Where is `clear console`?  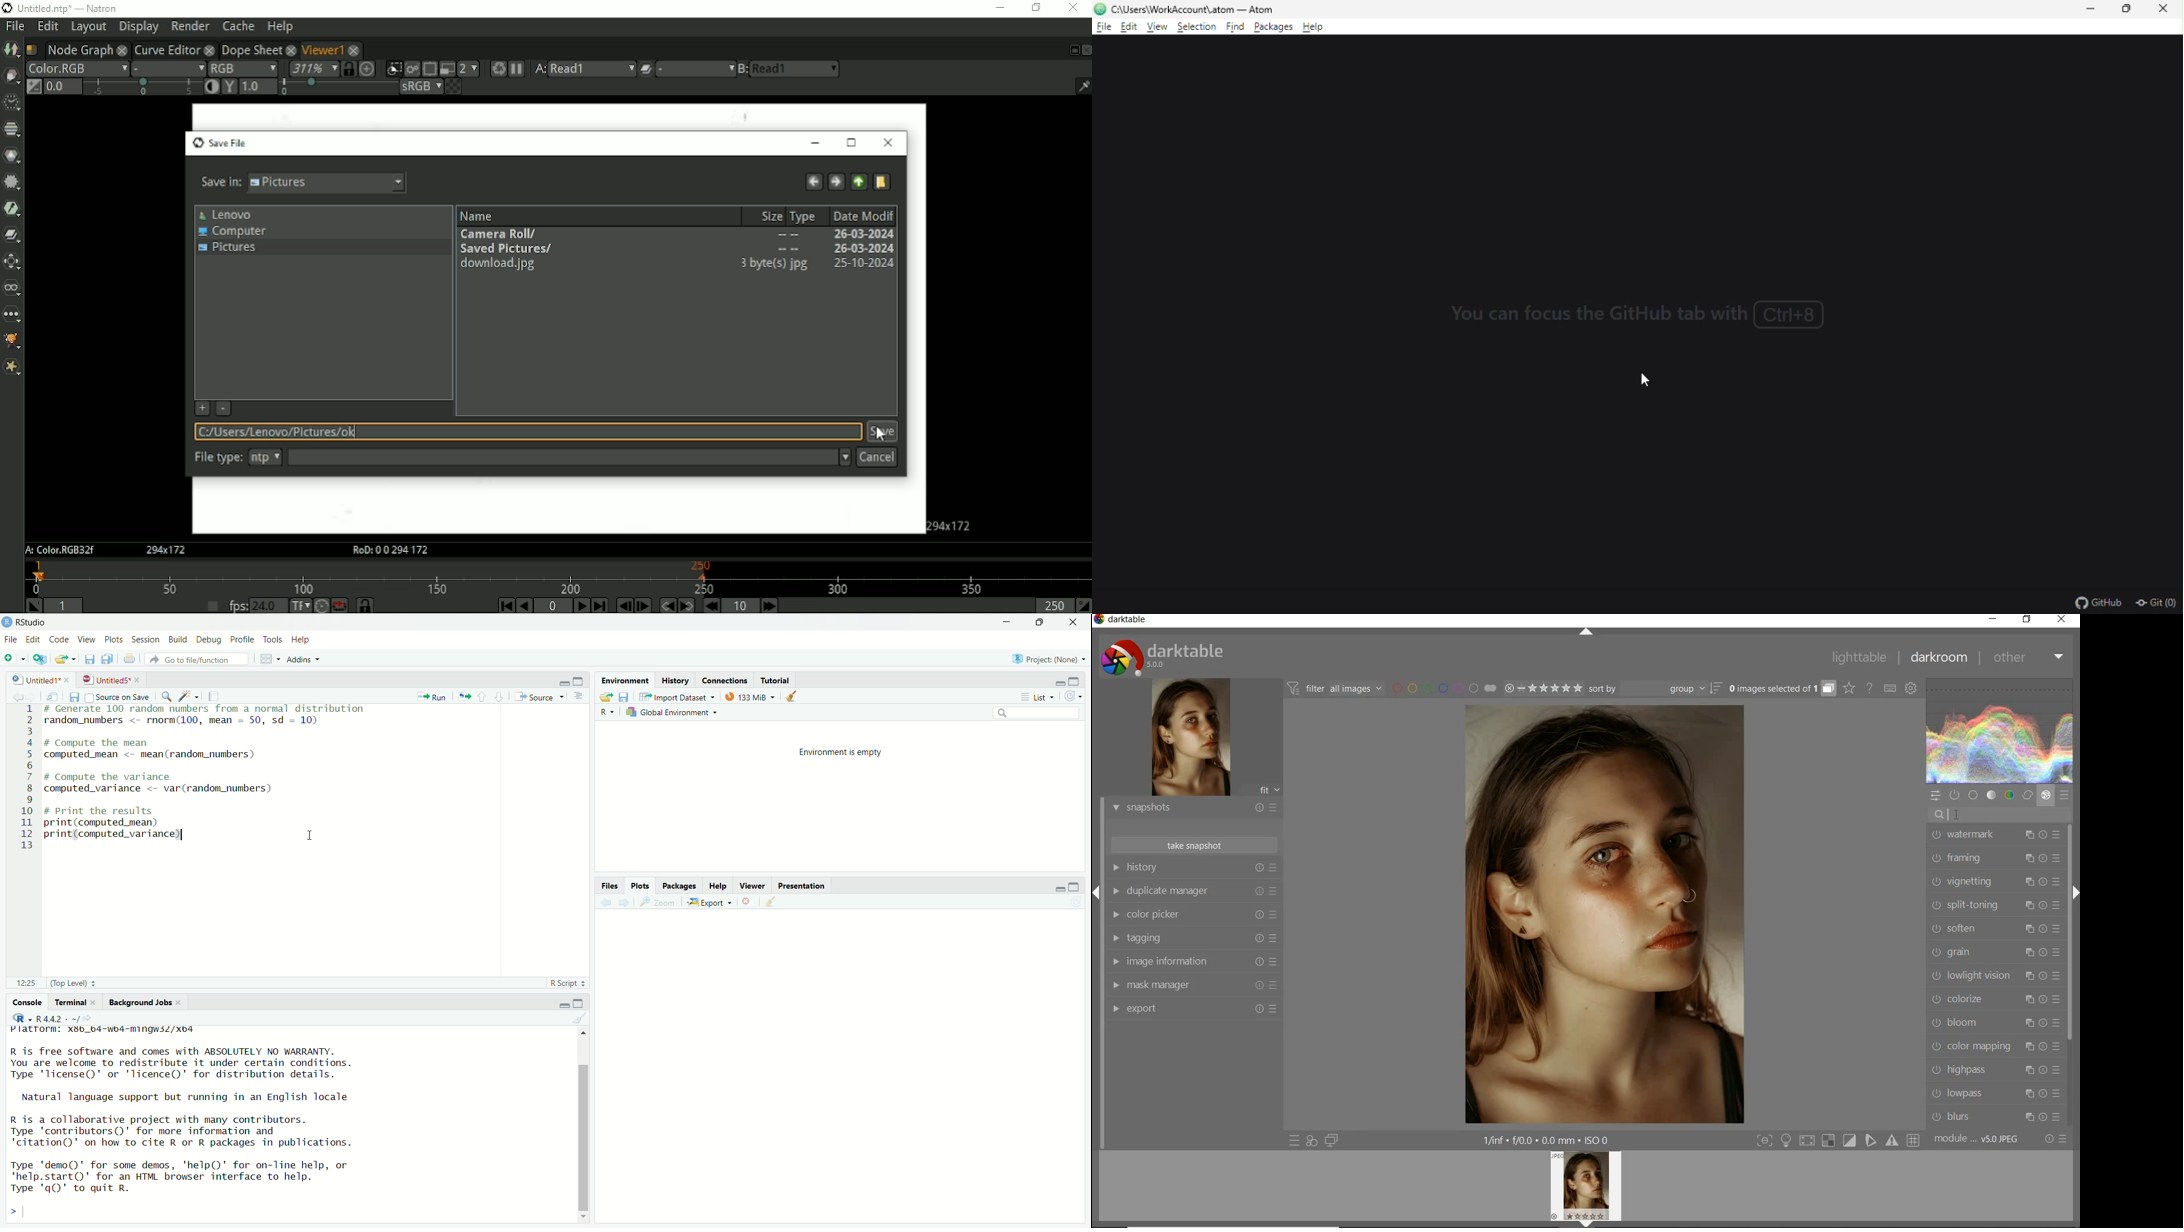 clear console is located at coordinates (580, 1018).